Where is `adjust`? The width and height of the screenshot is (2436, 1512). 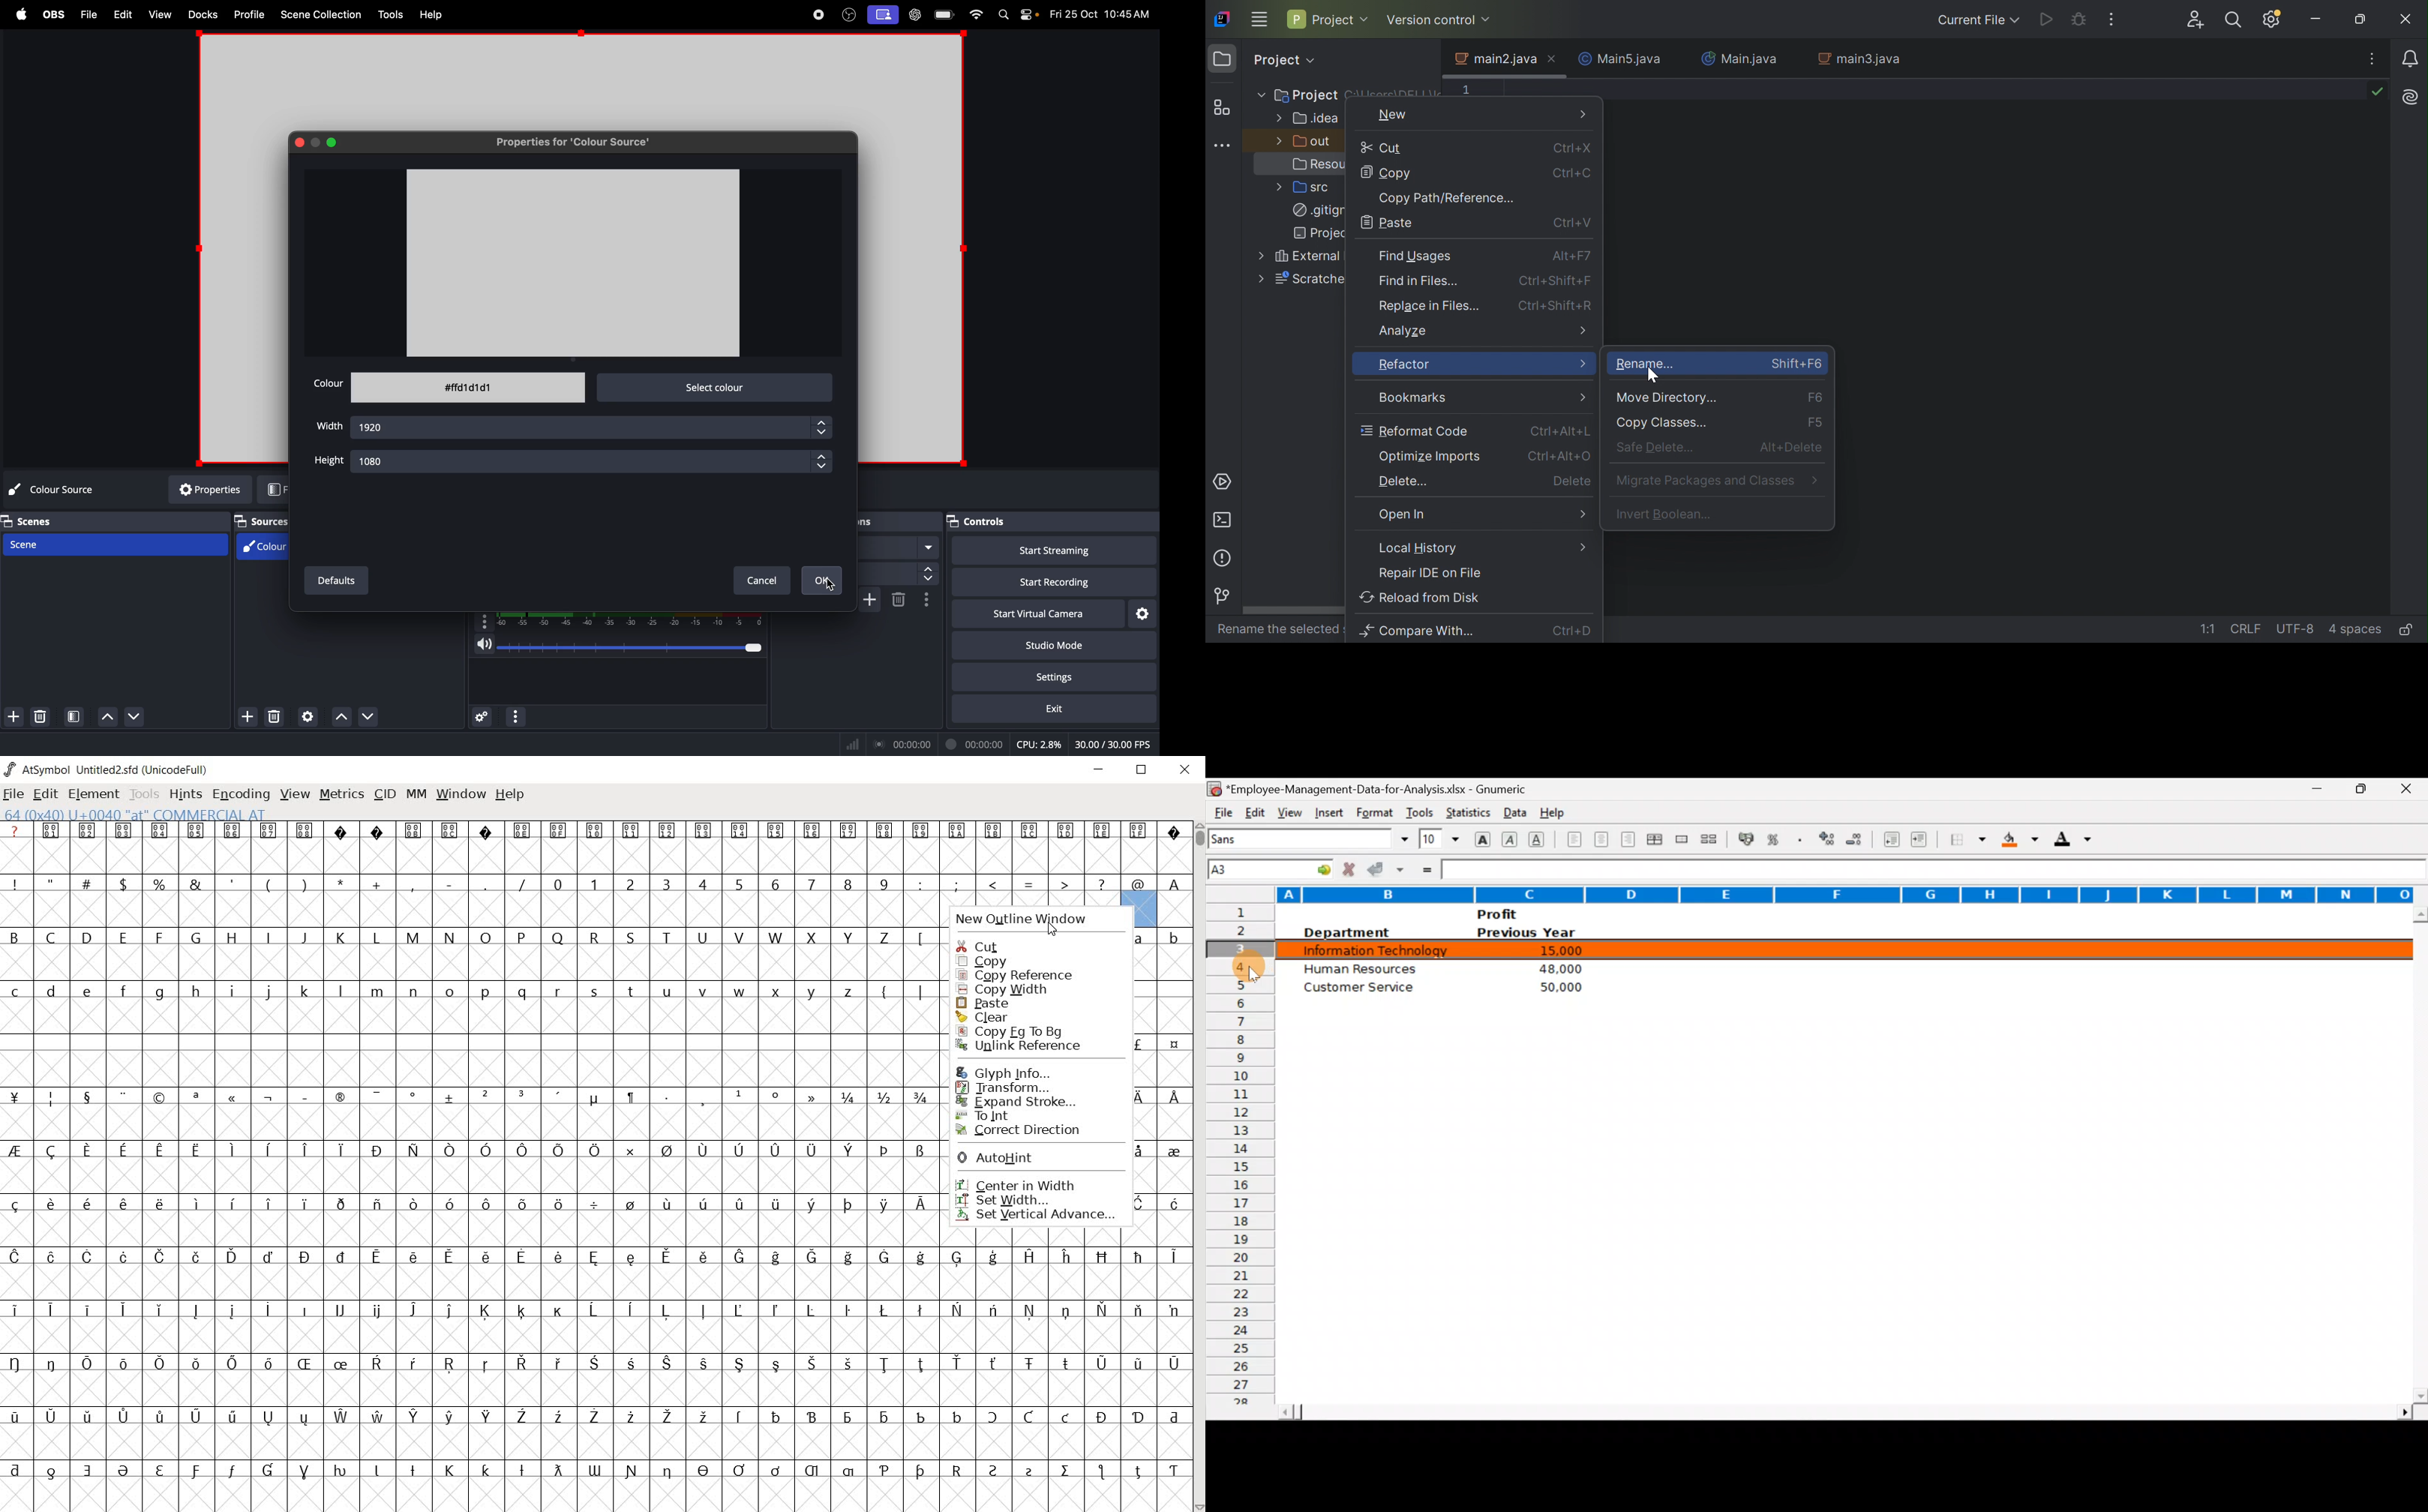 adjust is located at coordinates (823, 463).